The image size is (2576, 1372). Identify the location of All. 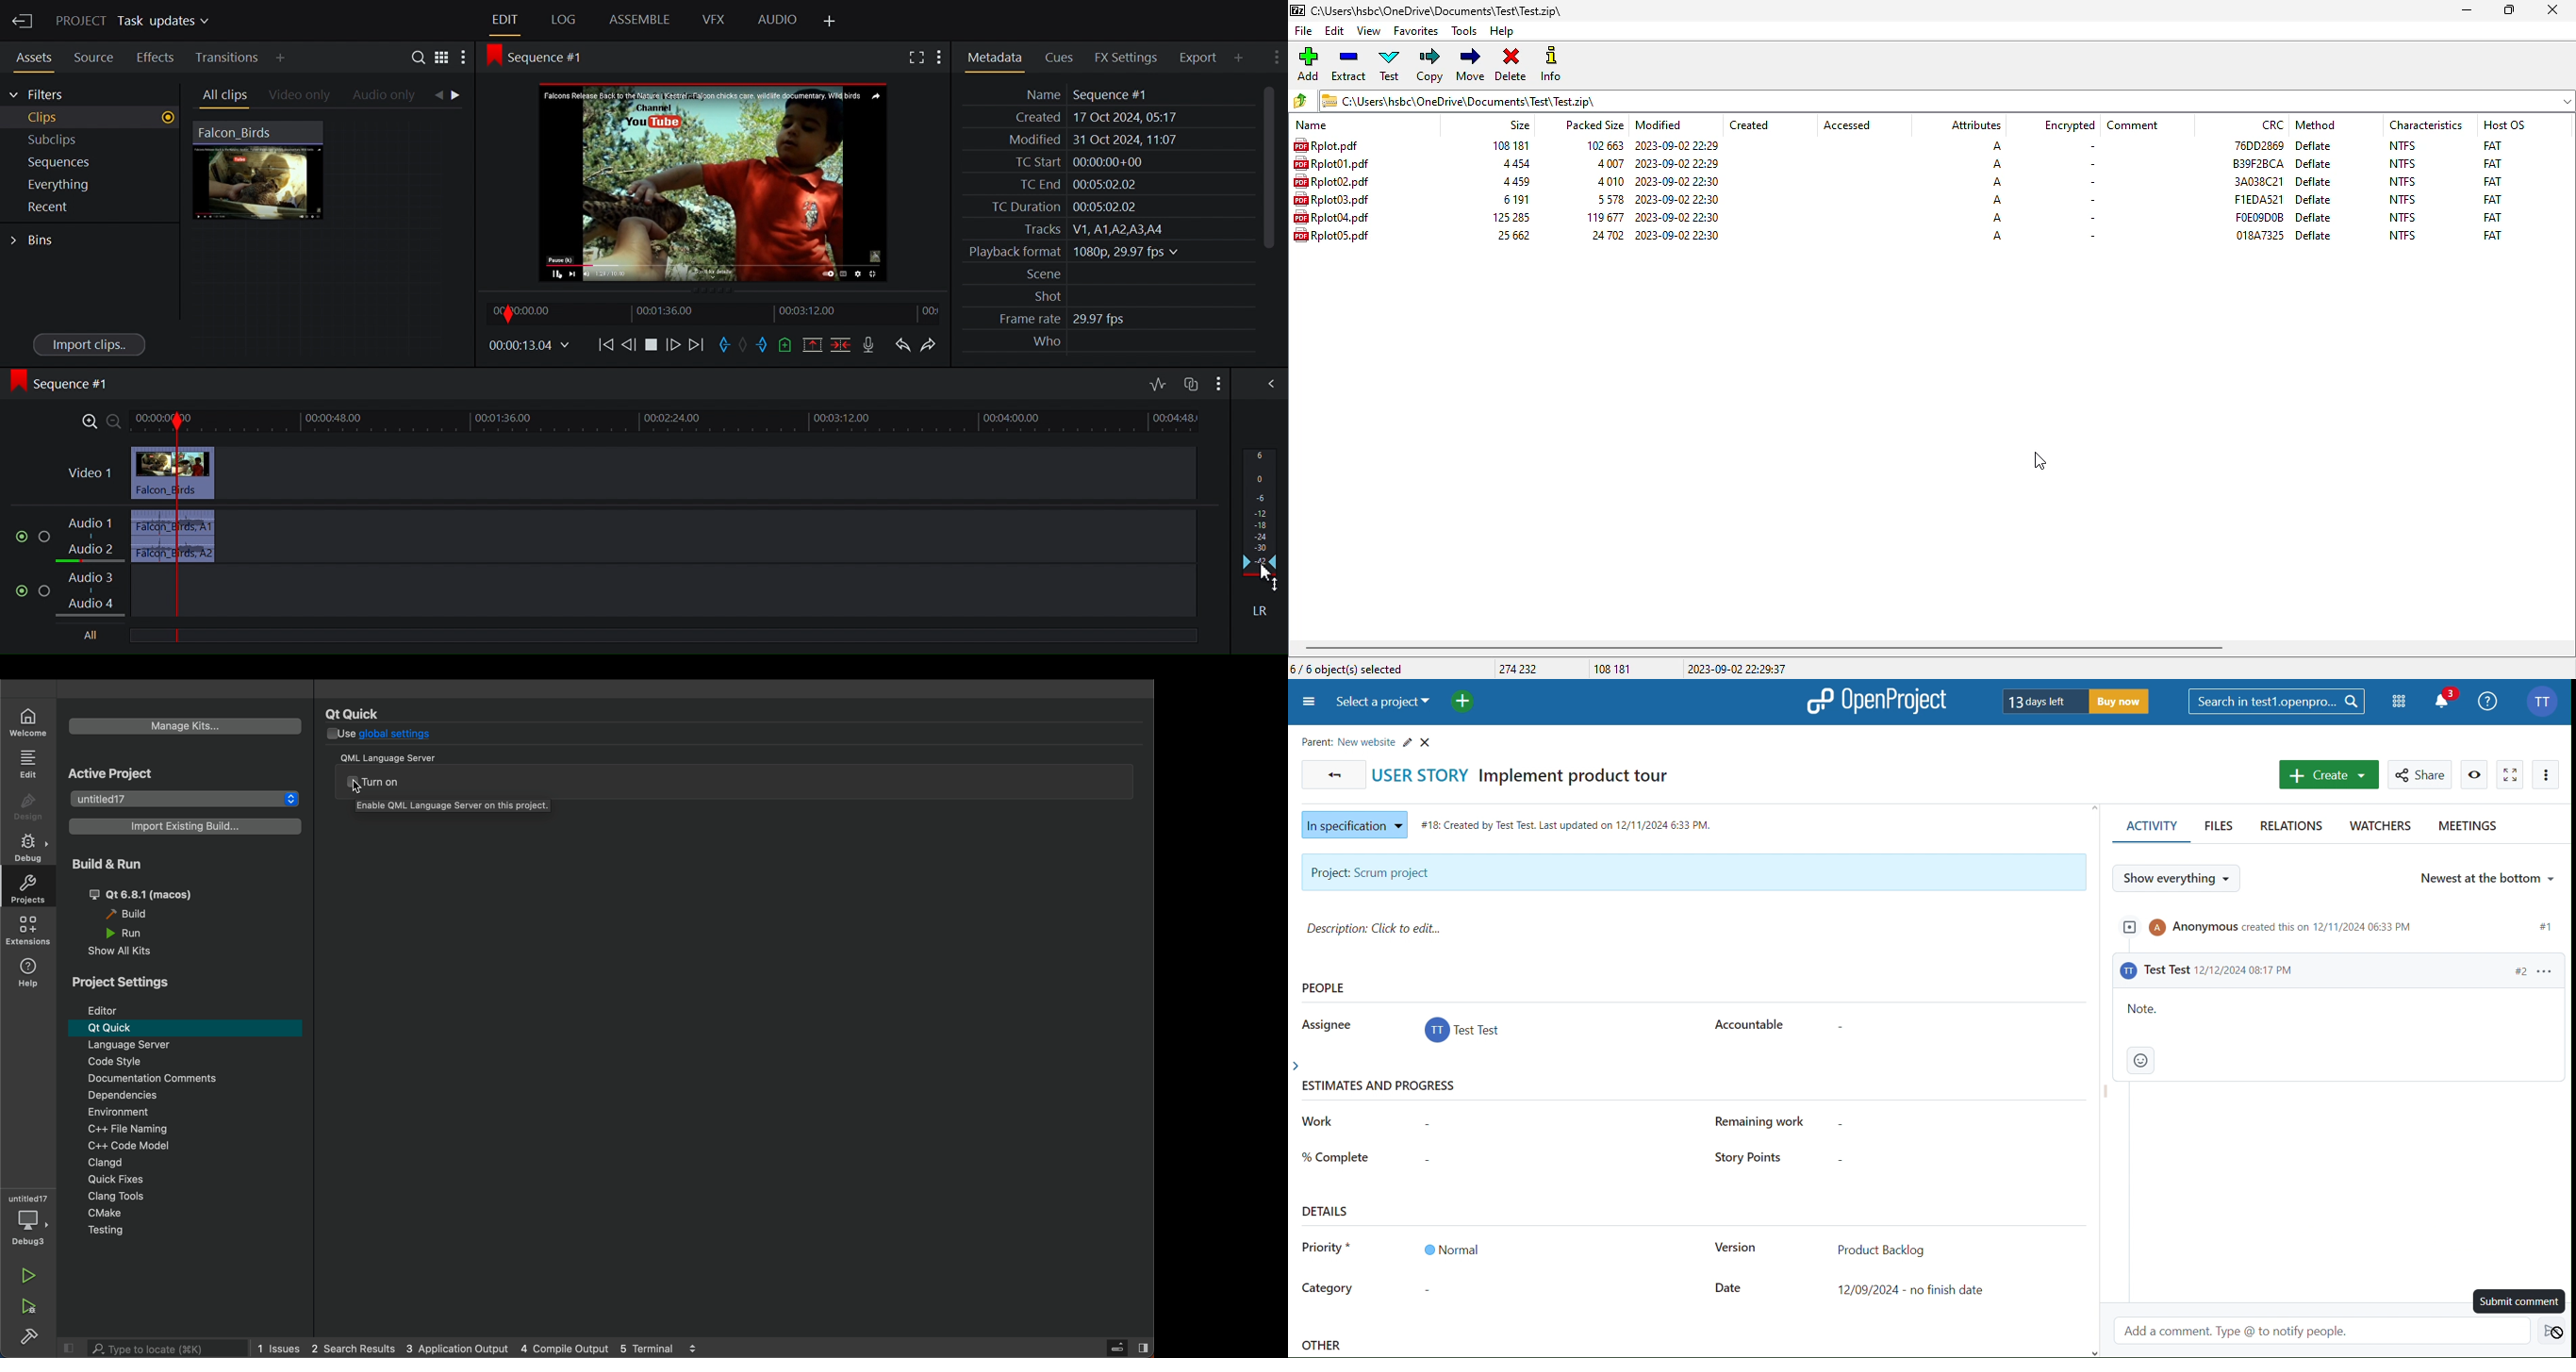
(89, 637).